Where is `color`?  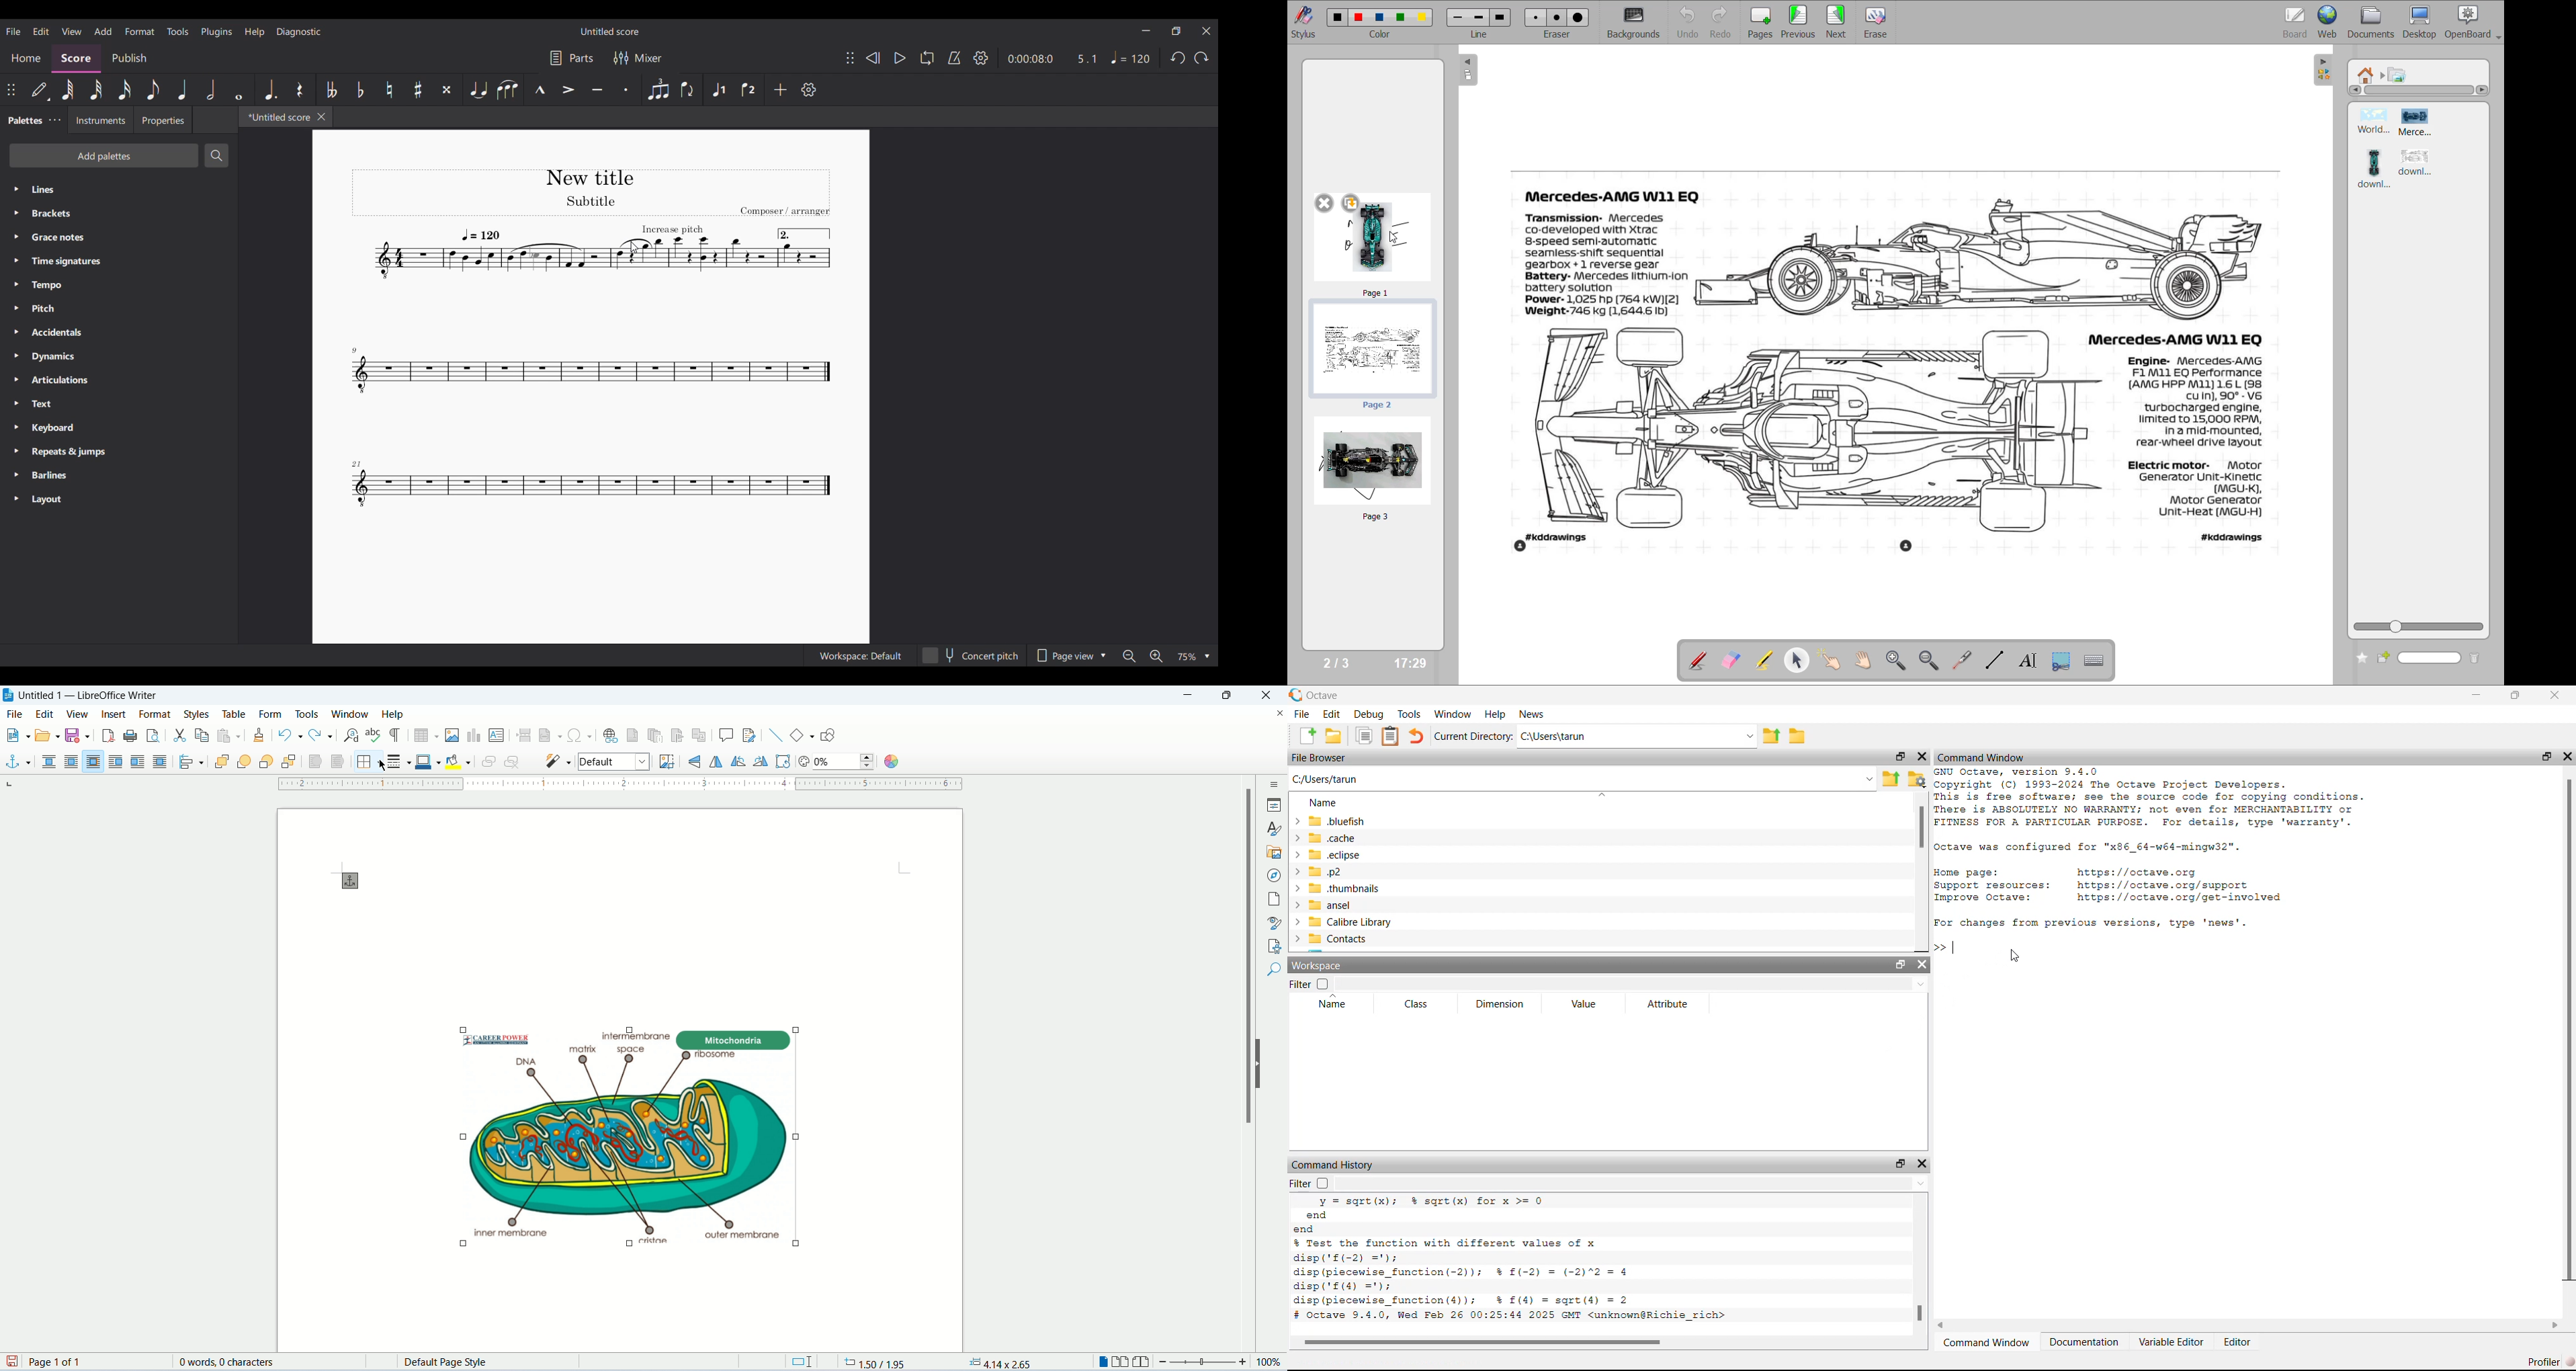 color is located at coordinates (890, 762).